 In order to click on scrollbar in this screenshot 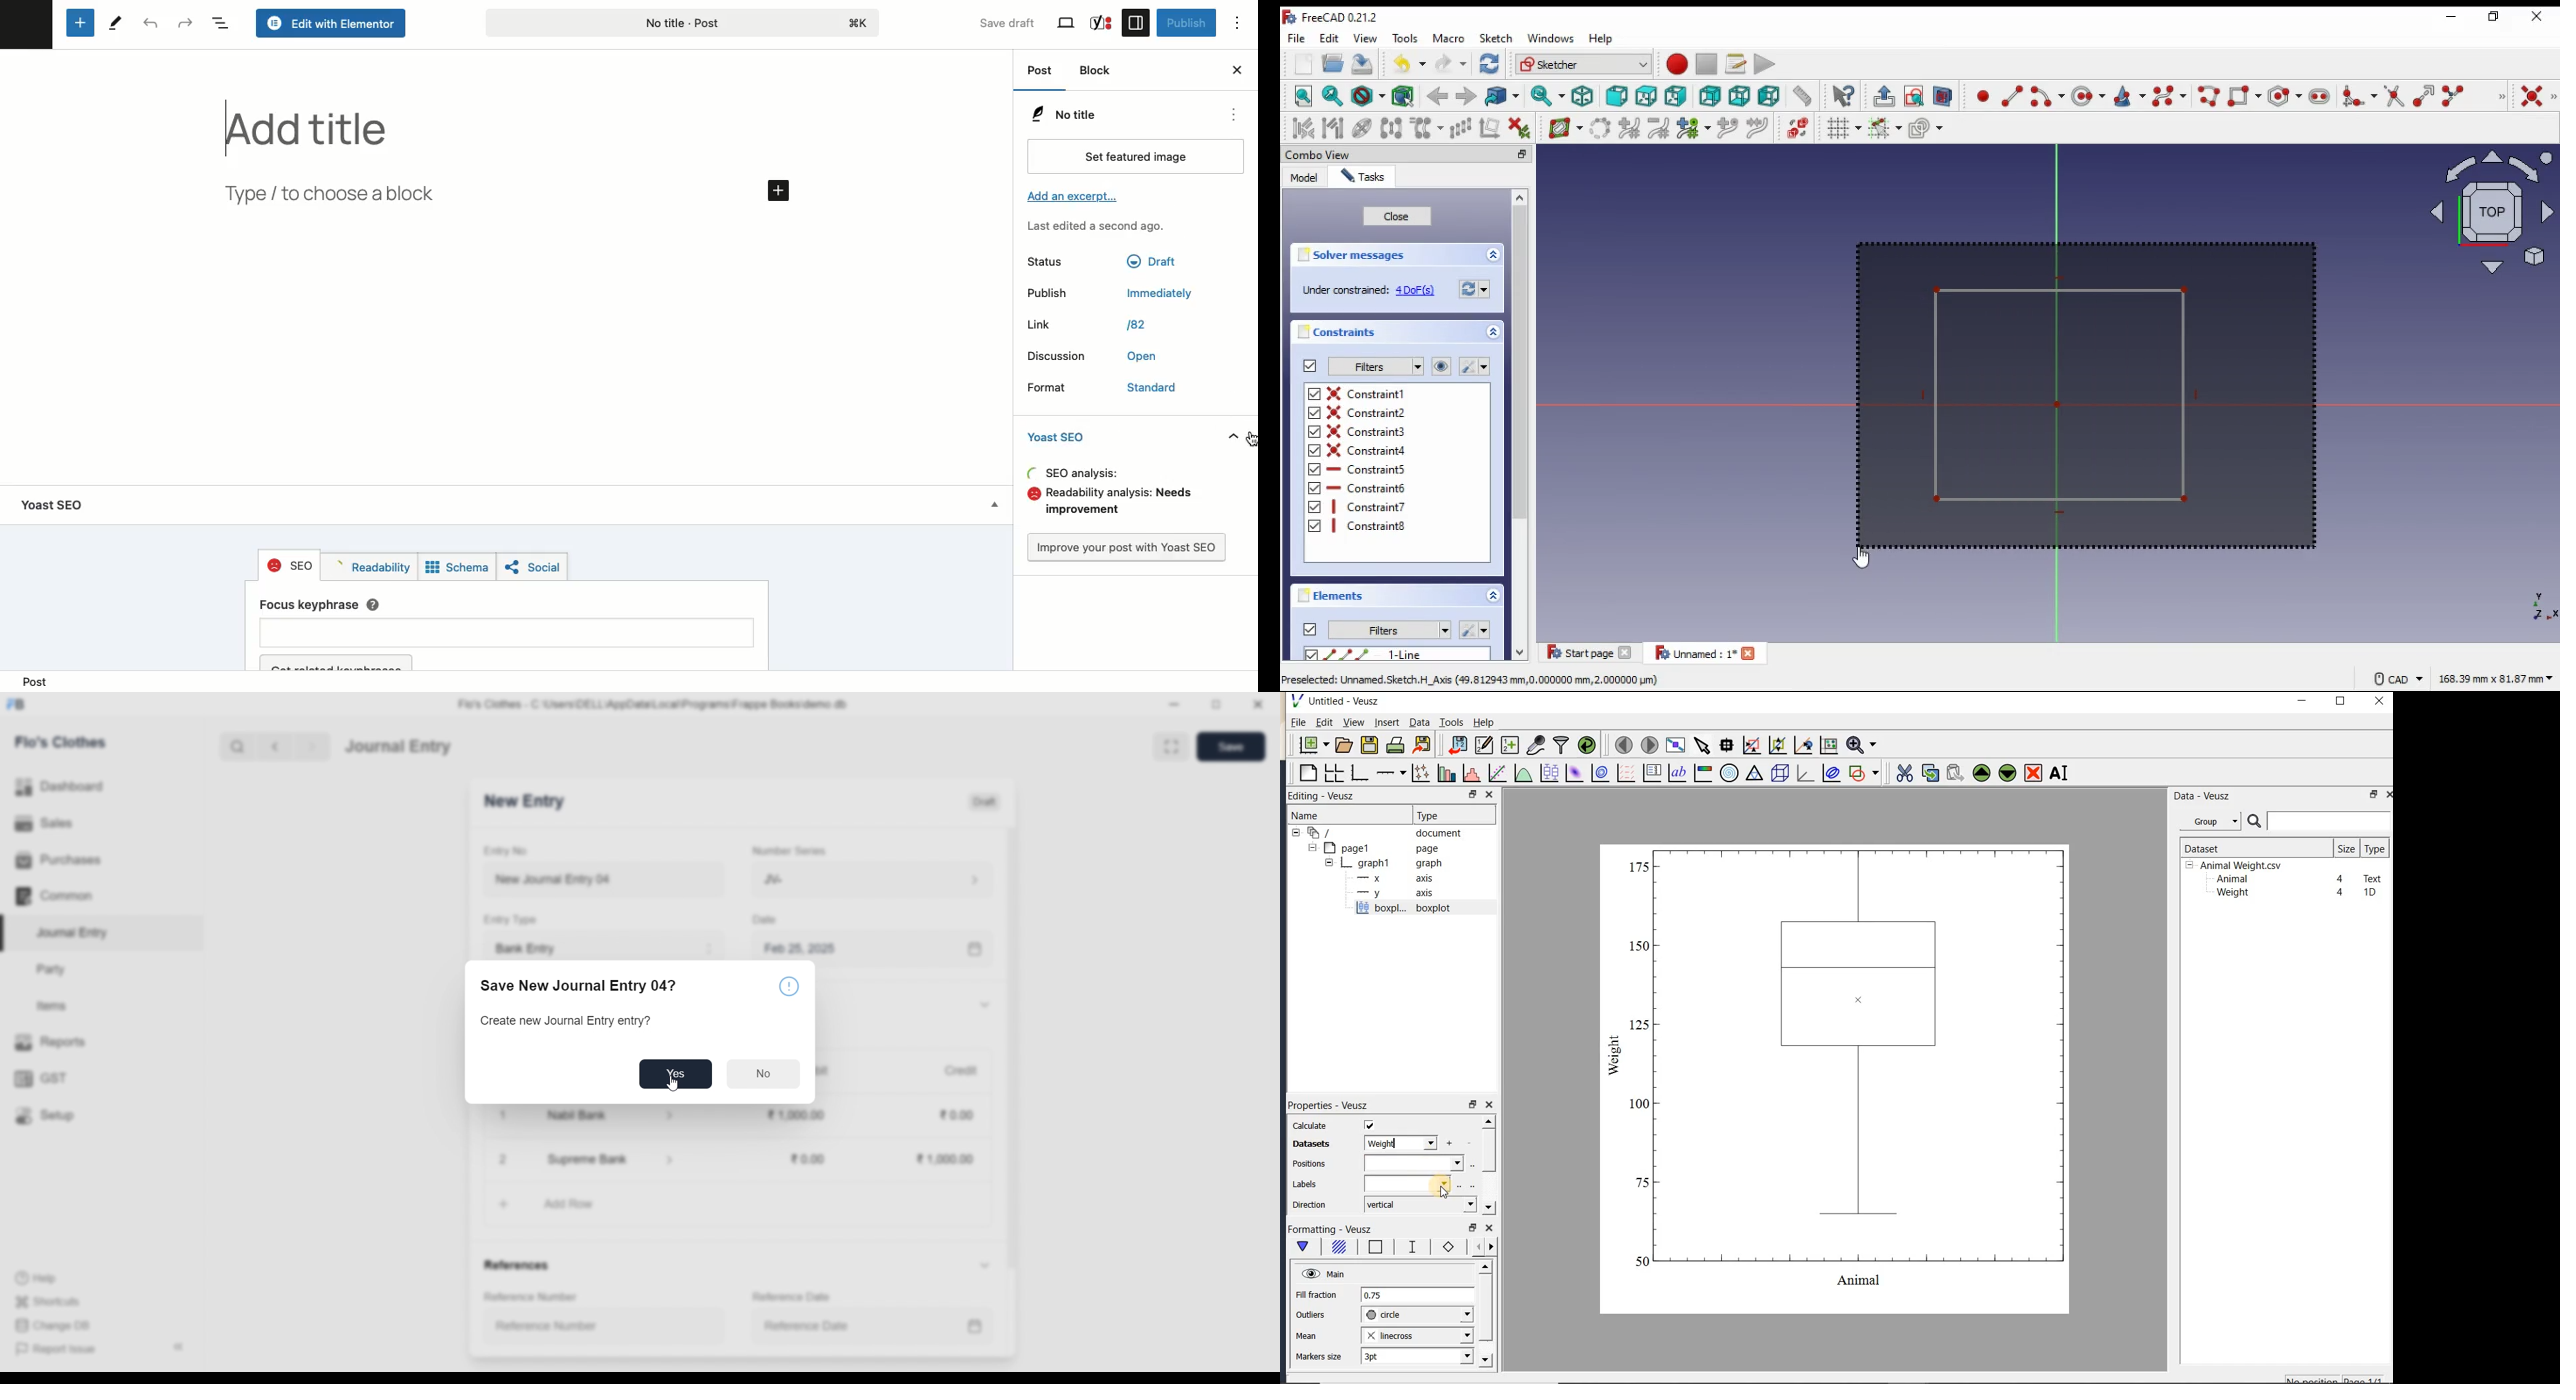, I will do `click(1485, 1314)`.